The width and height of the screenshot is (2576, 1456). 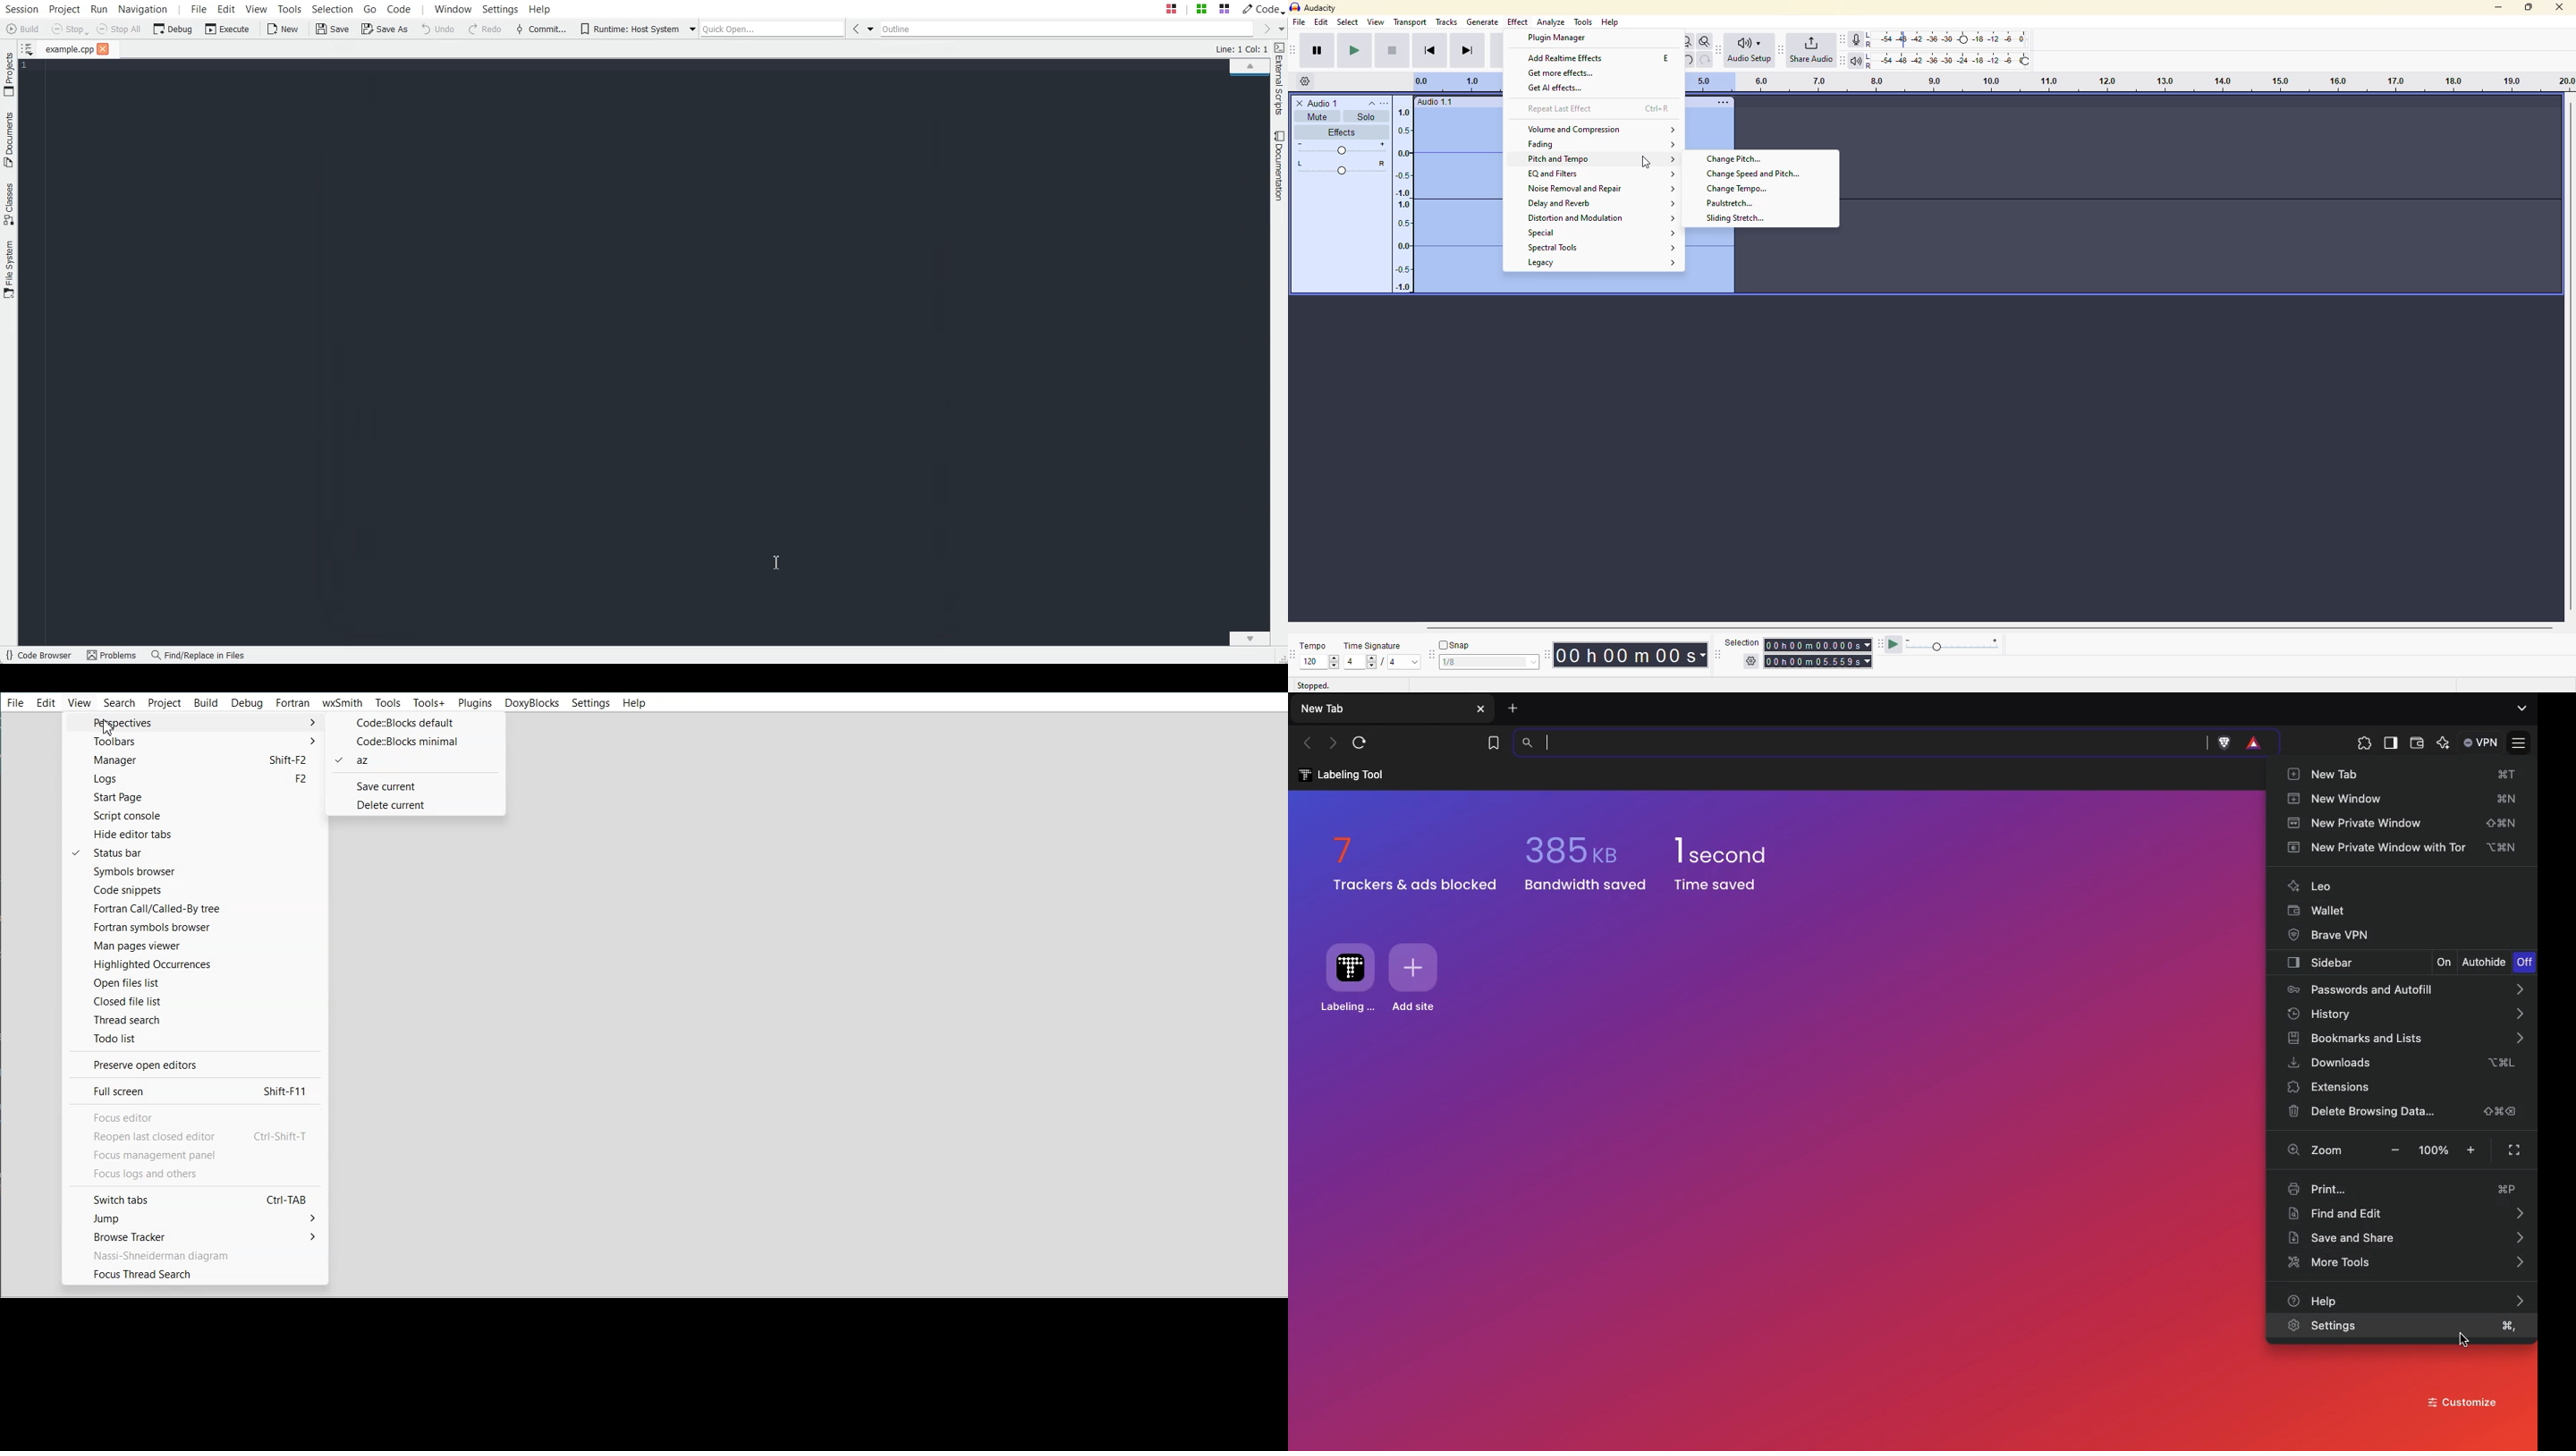 What do you see at coordinates (1752, 661) in the screenshot?
I see `settings` at bounding box center [1752, 661].